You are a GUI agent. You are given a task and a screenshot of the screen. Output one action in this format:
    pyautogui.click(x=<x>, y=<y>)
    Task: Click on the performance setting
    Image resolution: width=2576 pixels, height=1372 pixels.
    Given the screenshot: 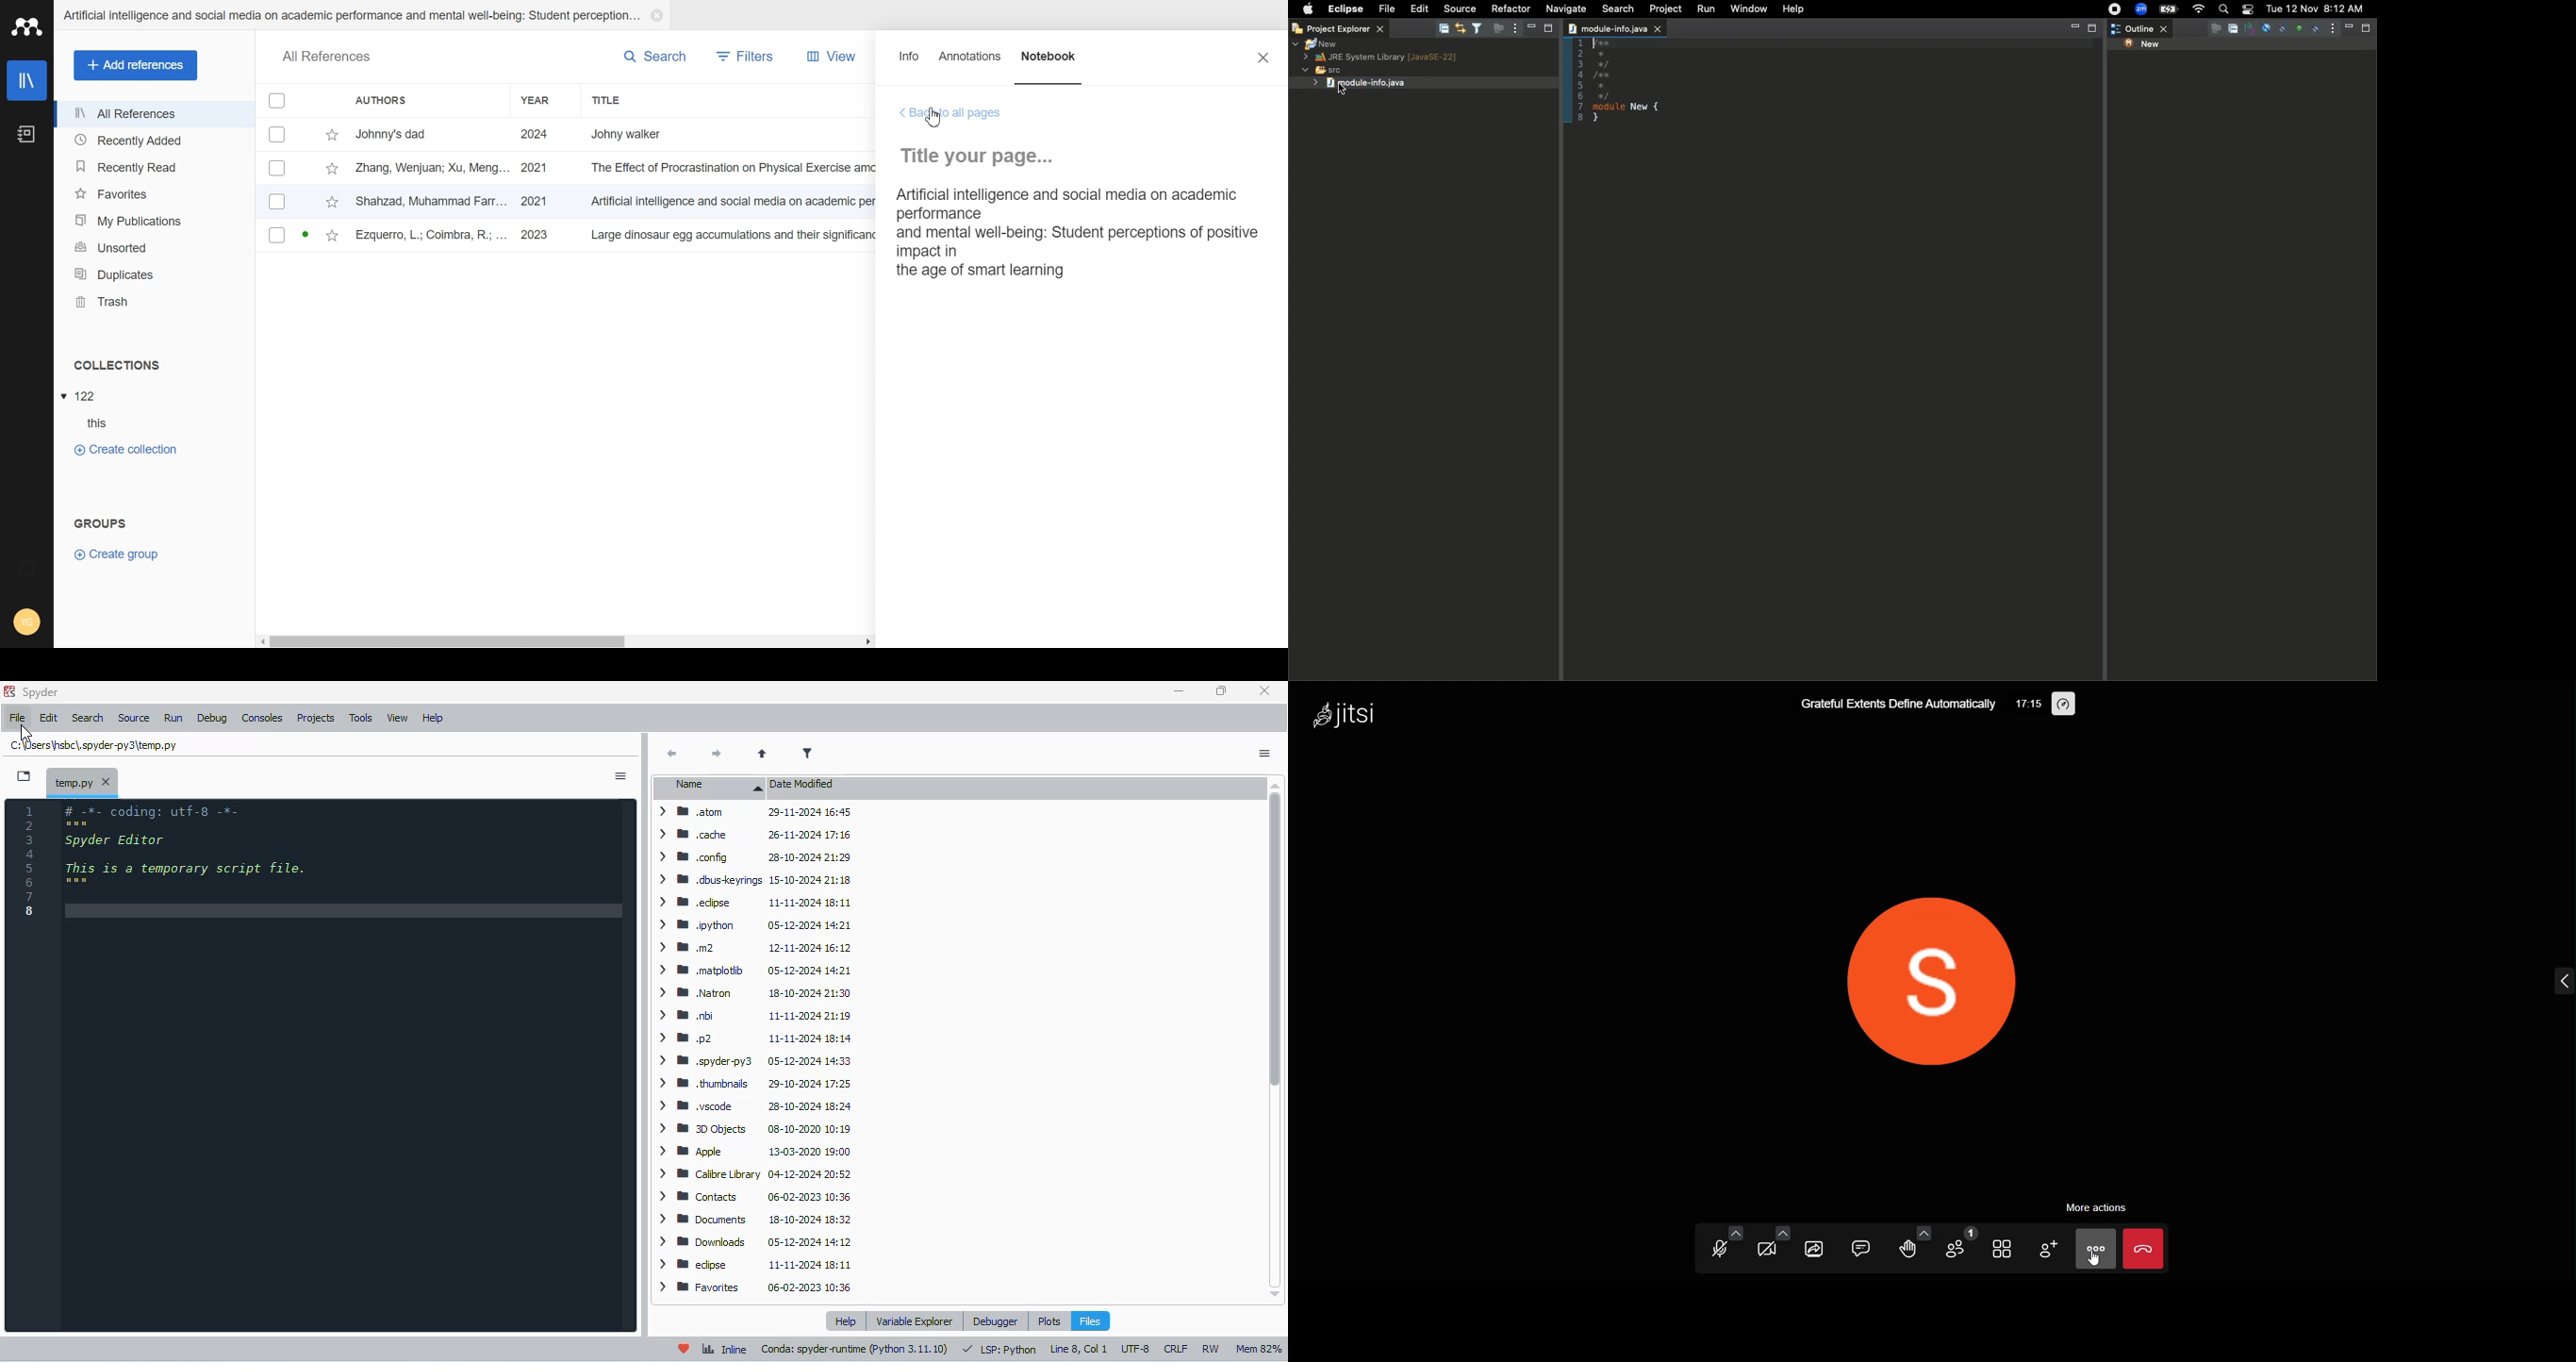 What is the action you would take?
    pyautogui.click(x=2067, y=704)
    